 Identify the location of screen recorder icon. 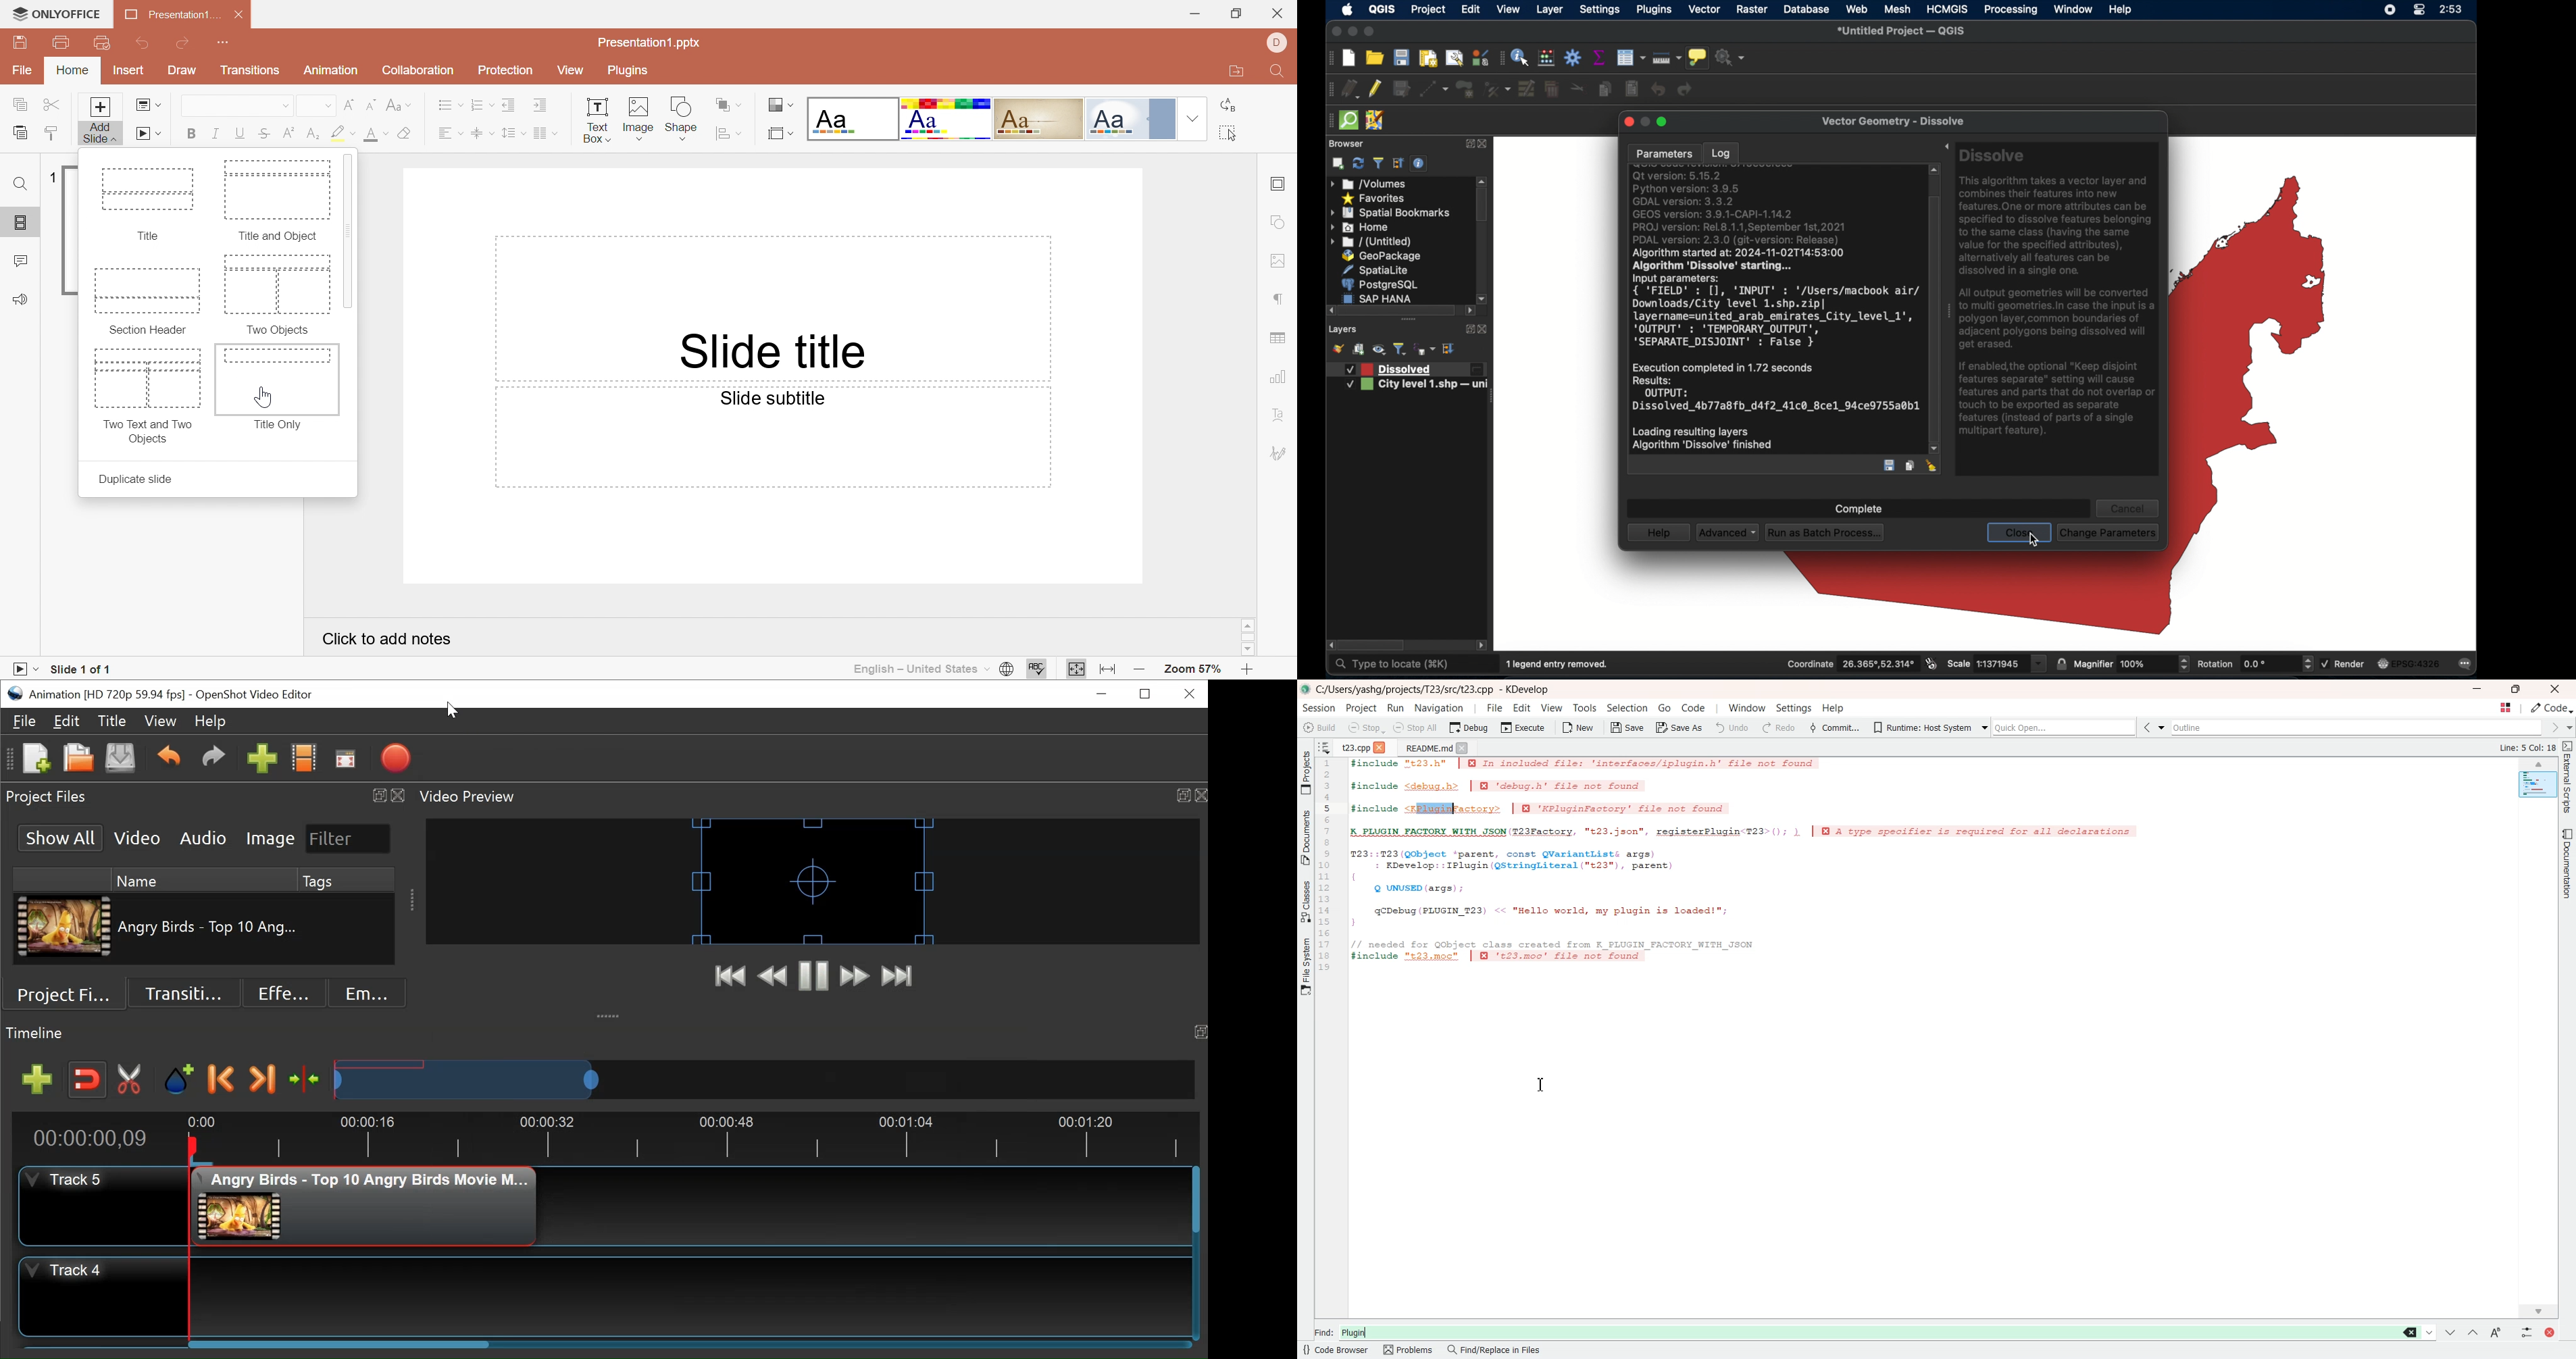
(2390, 11).